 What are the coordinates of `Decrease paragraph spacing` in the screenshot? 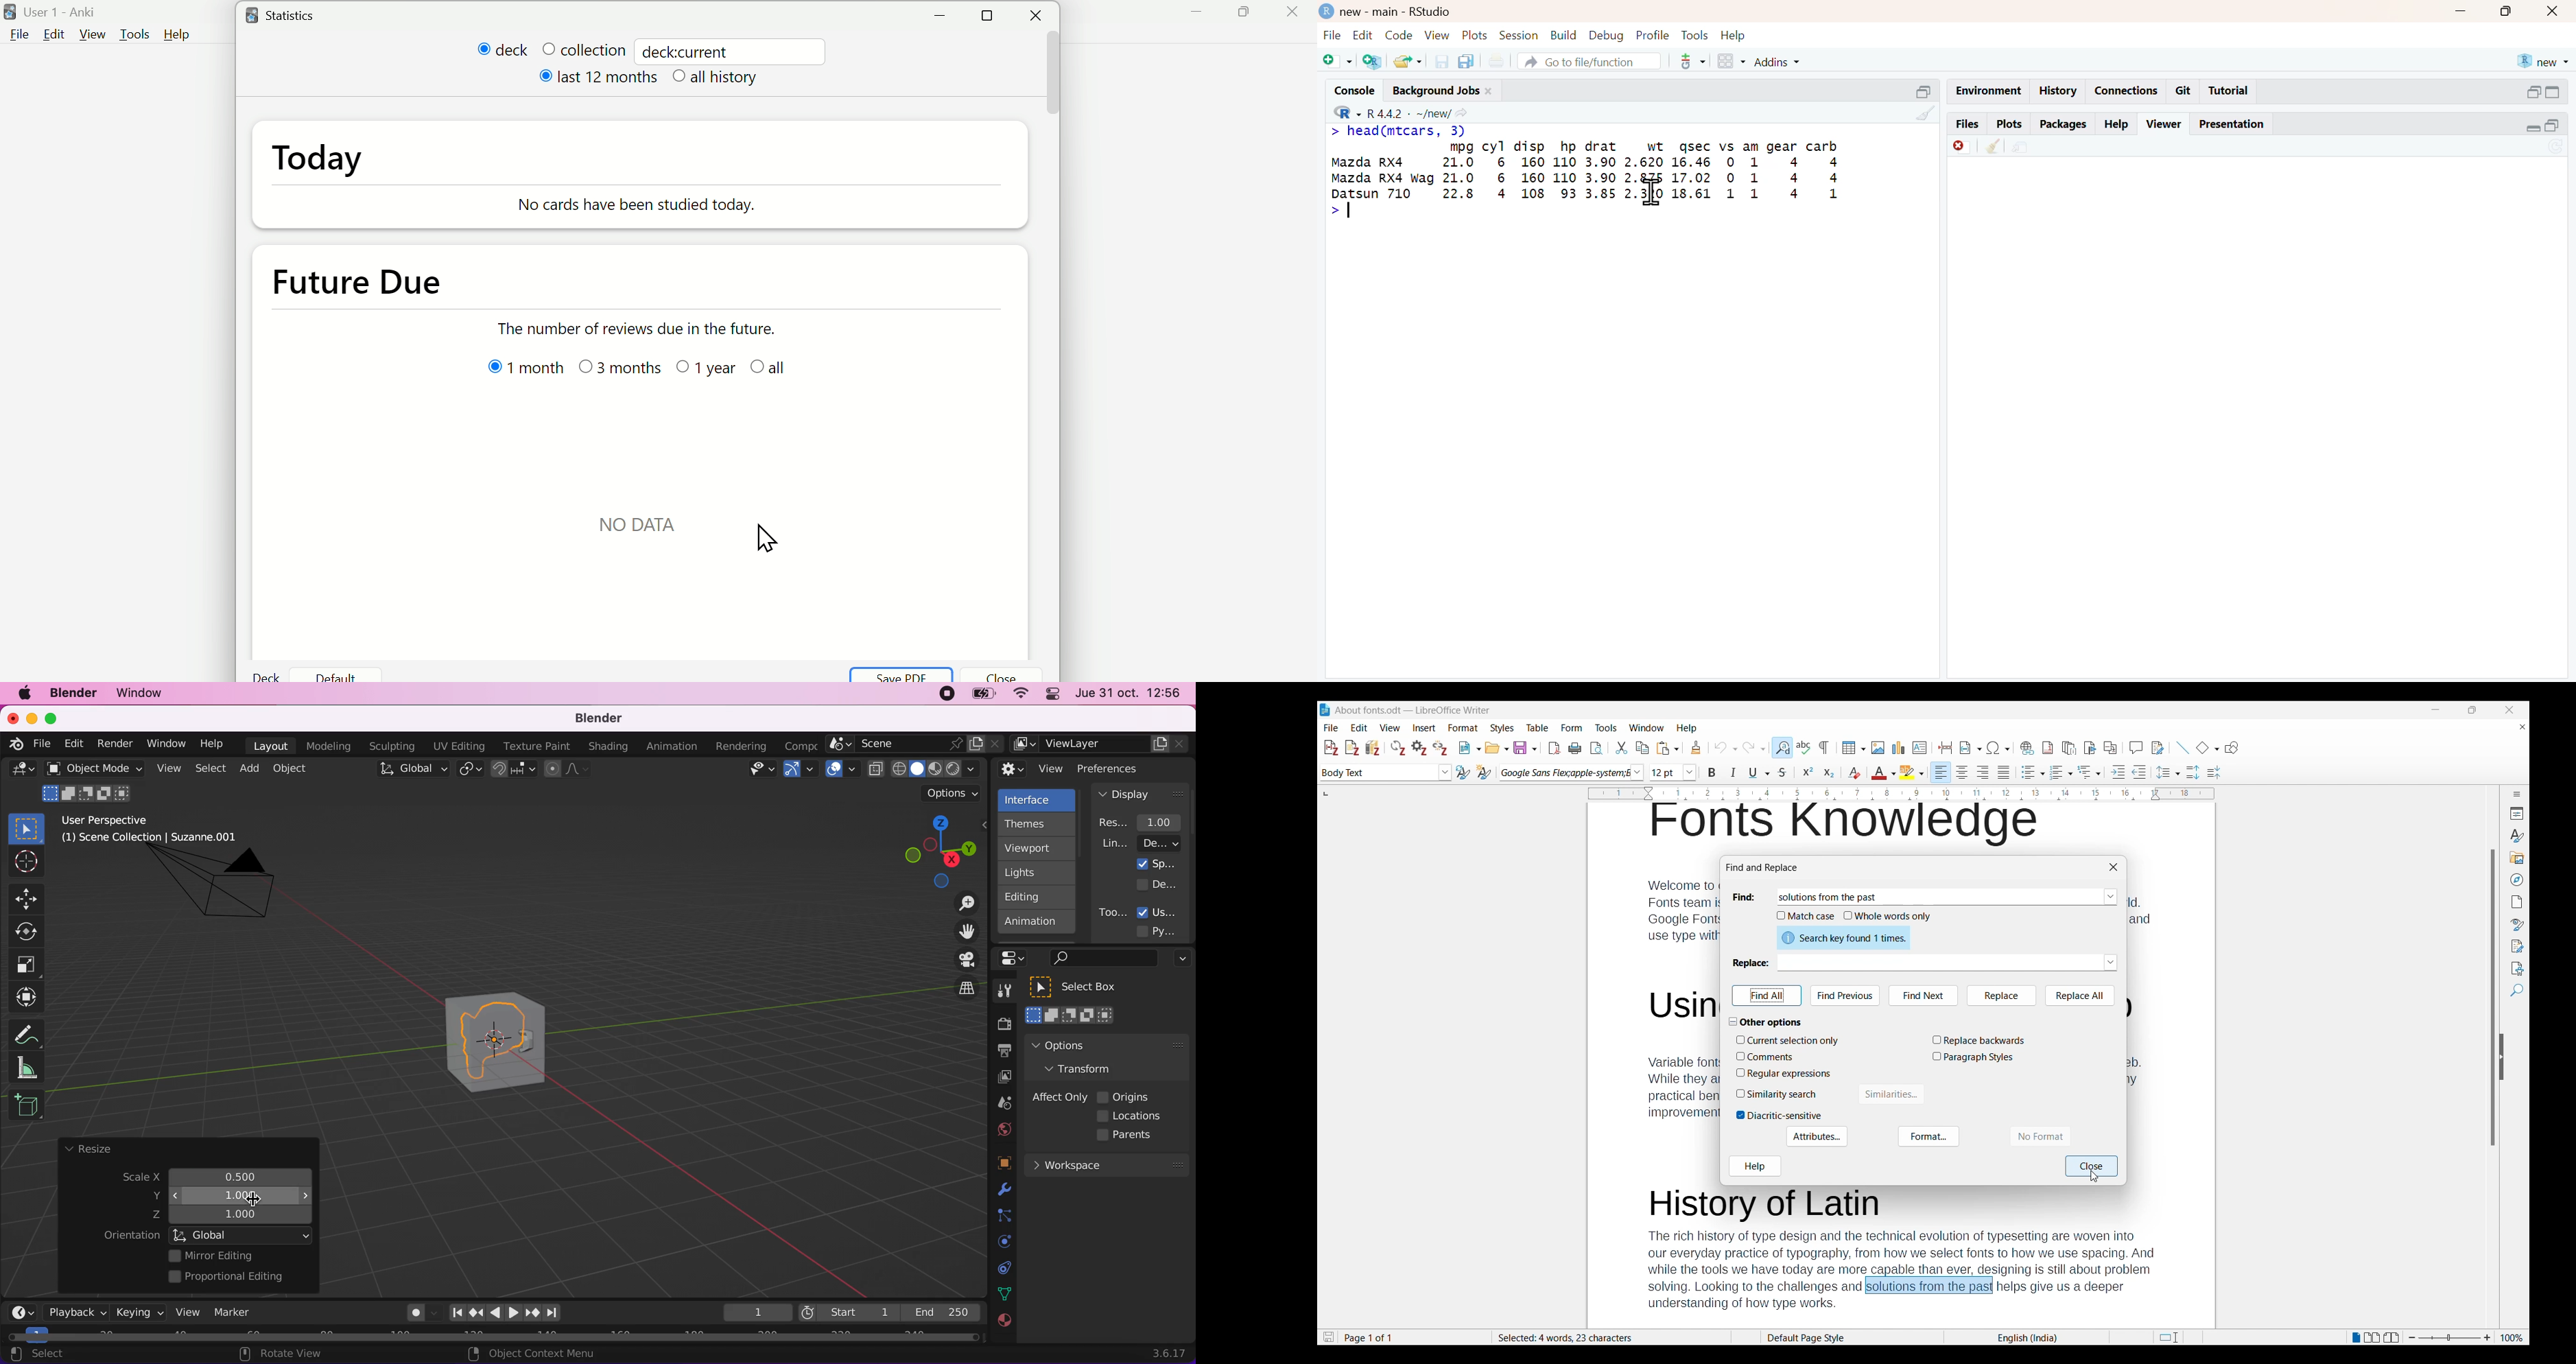 It's located at (2214, 772).